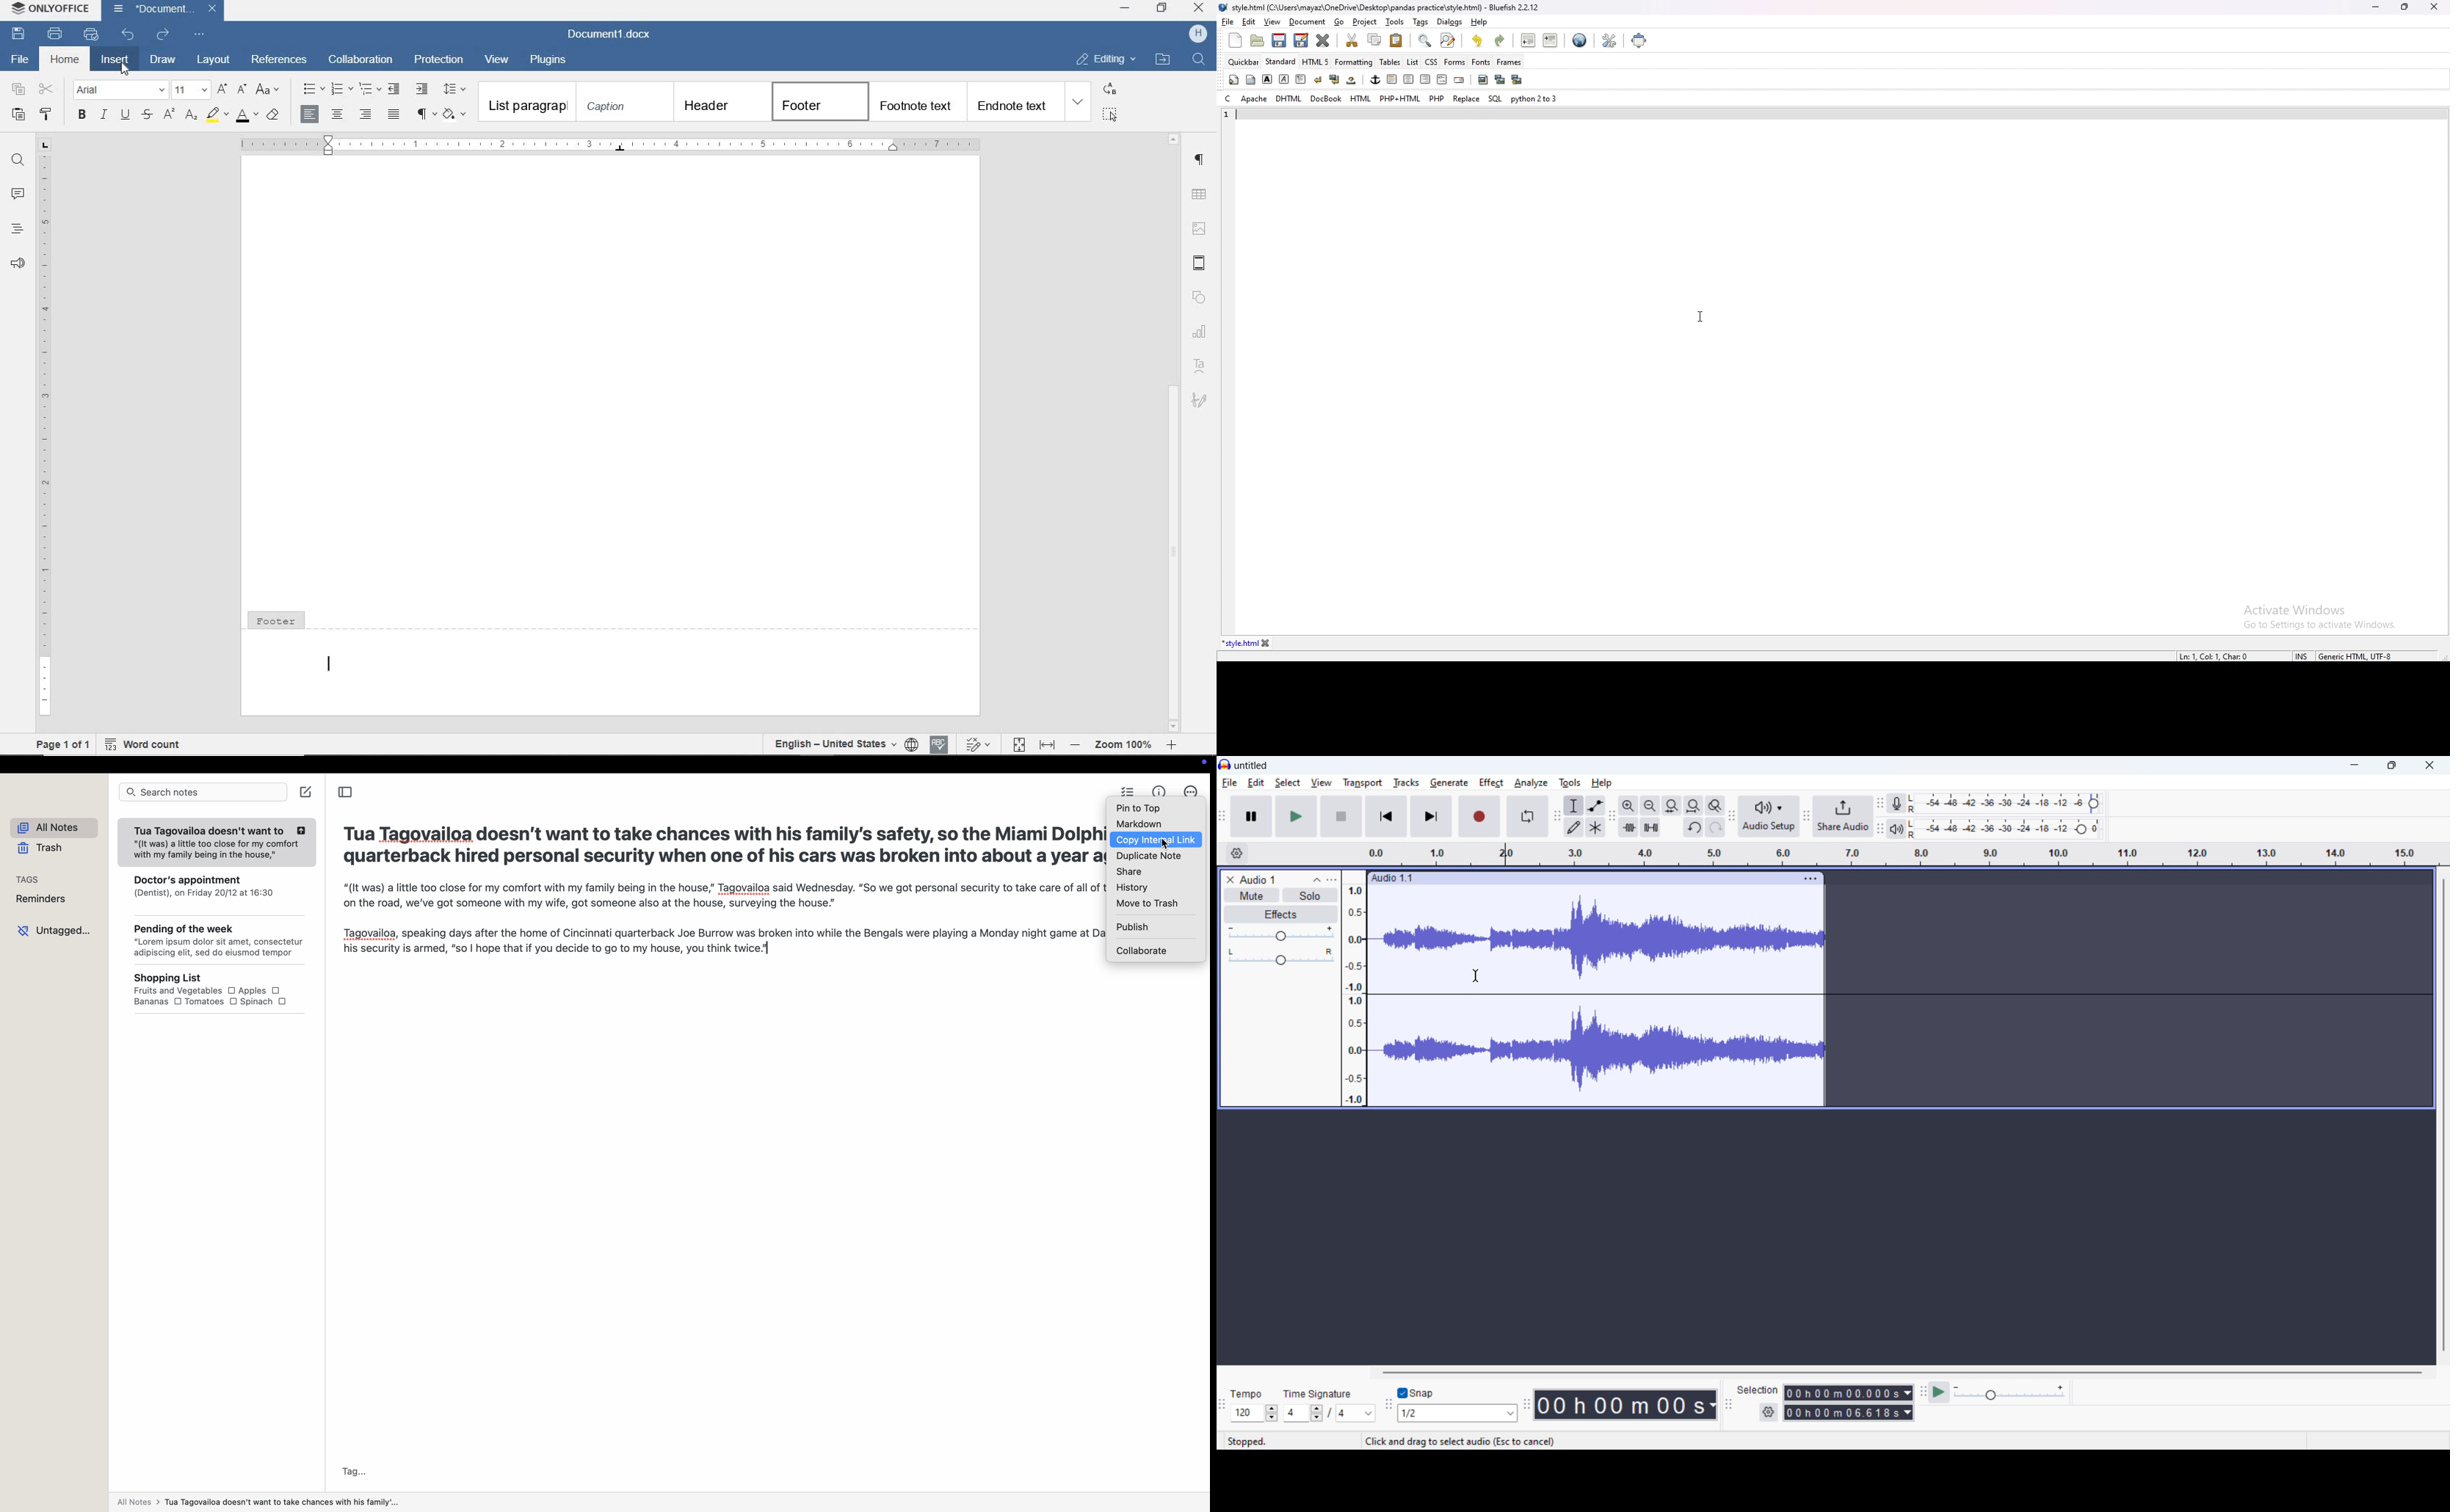 This screenshot has height=1512, width=2464. Describe the element at coordinates (1272, 22) in the screenshot. I see `view` at that location.